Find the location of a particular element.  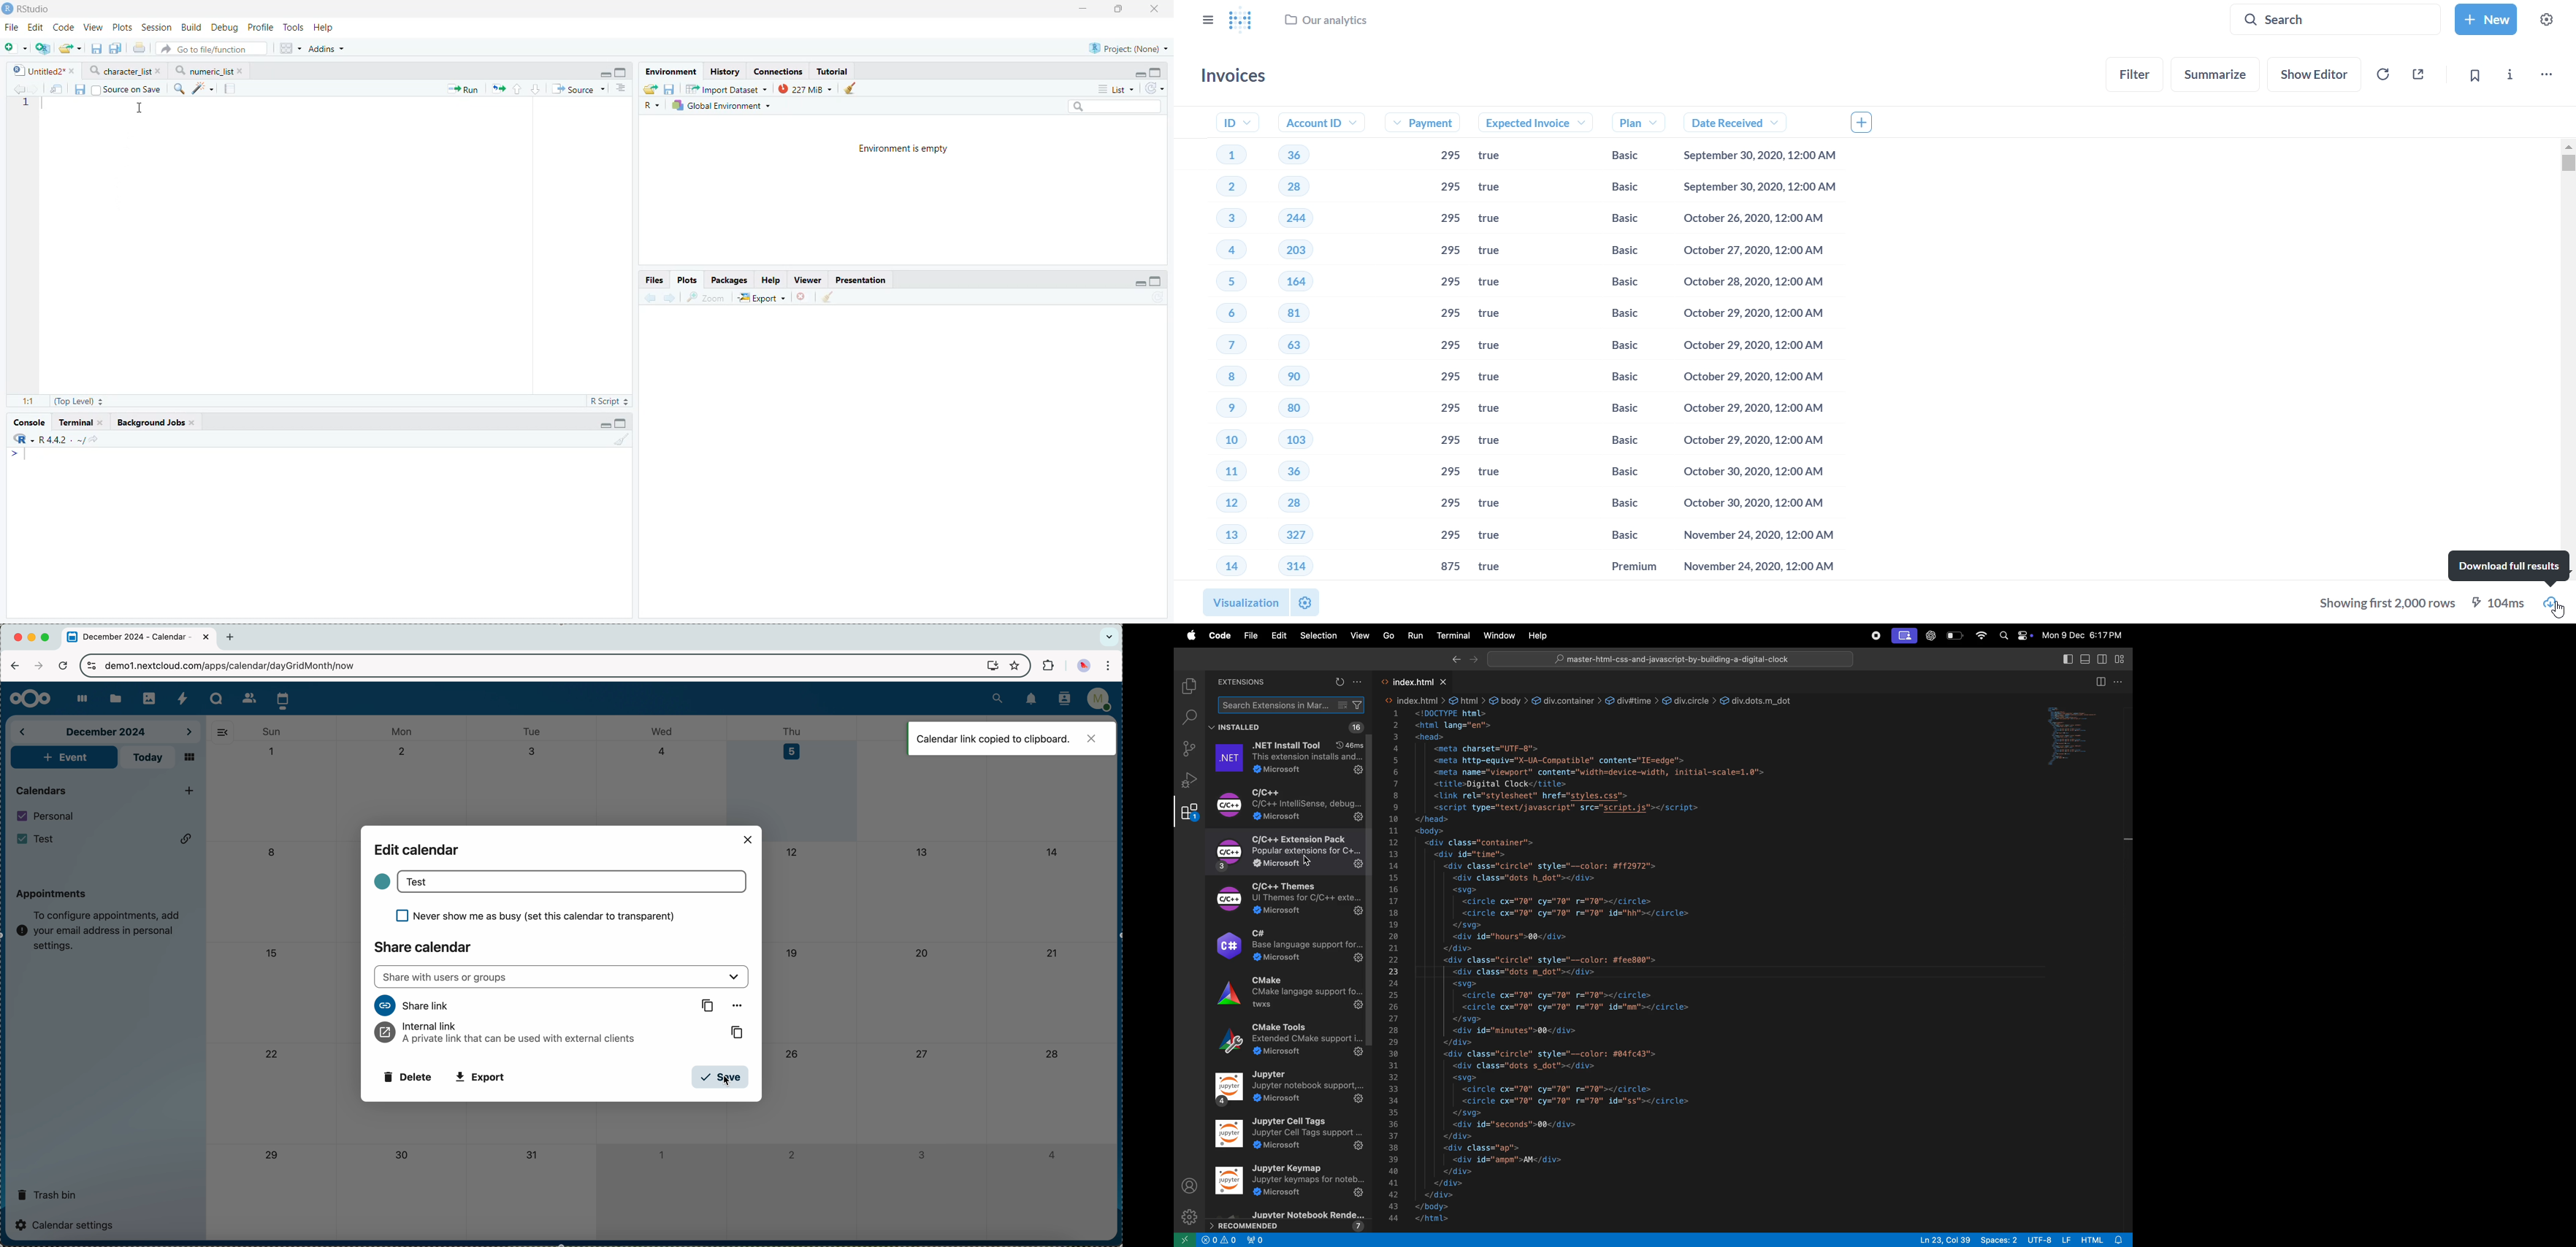

Code Tools is located at coordinates (204, 89).